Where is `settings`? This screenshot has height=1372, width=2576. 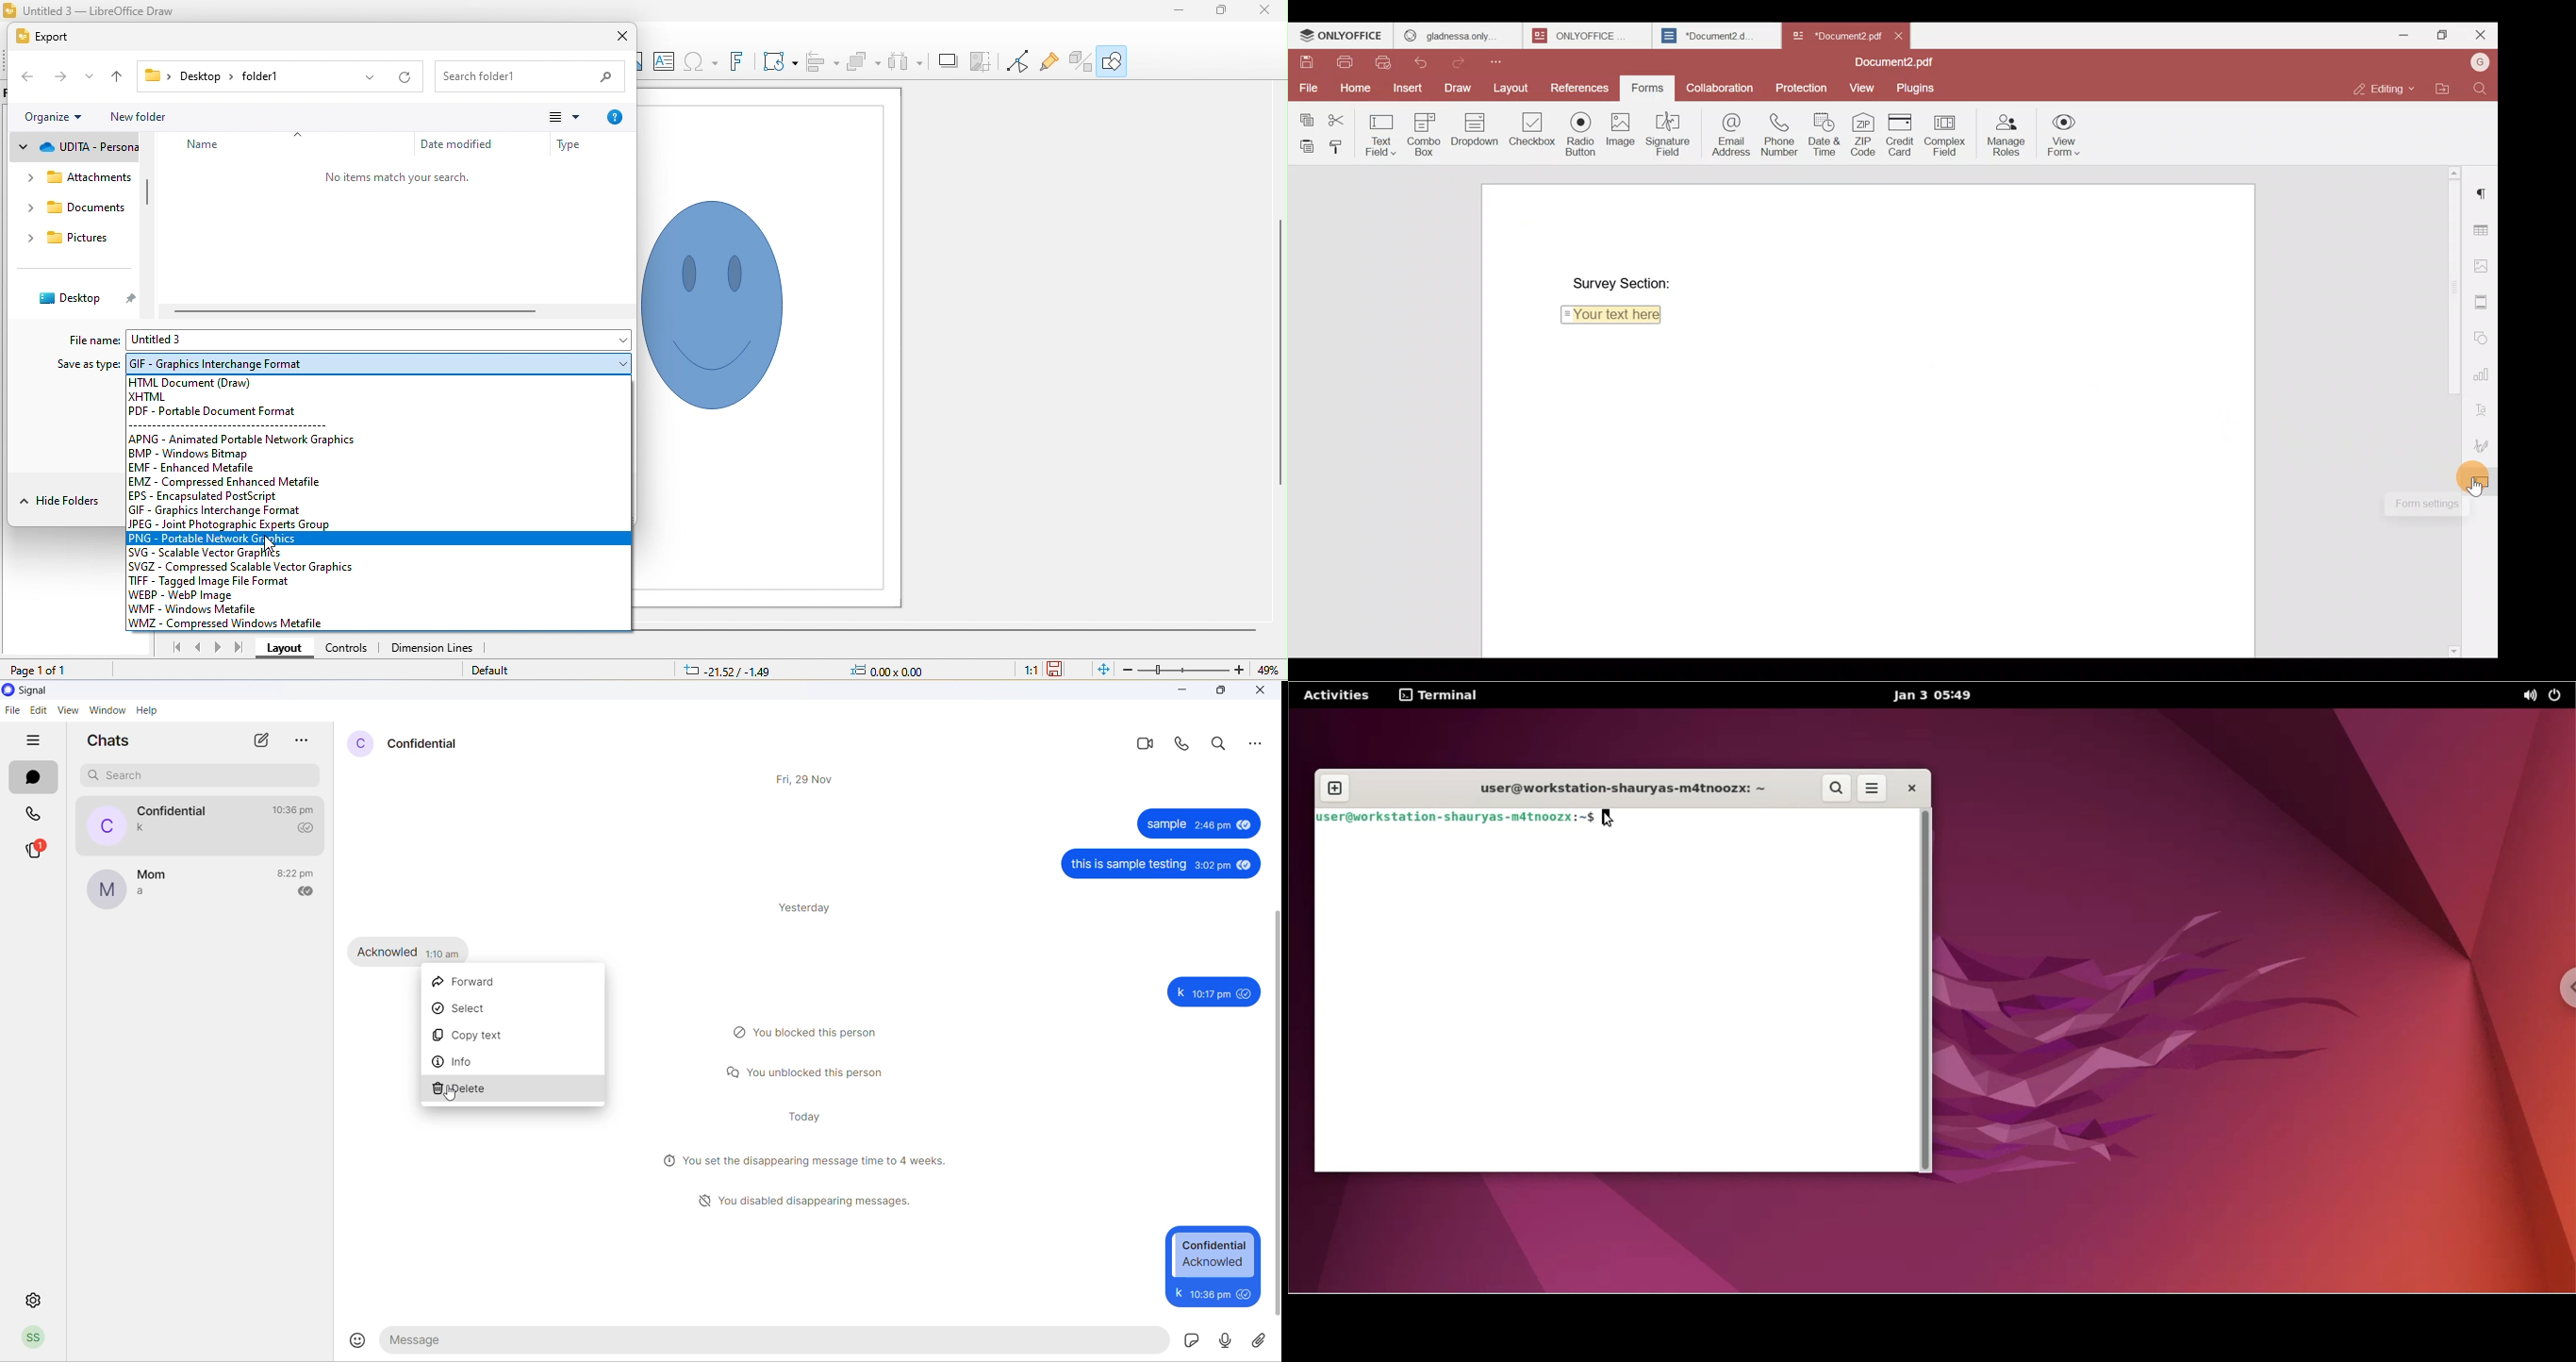
settings is located at coordinates (35, 1298).